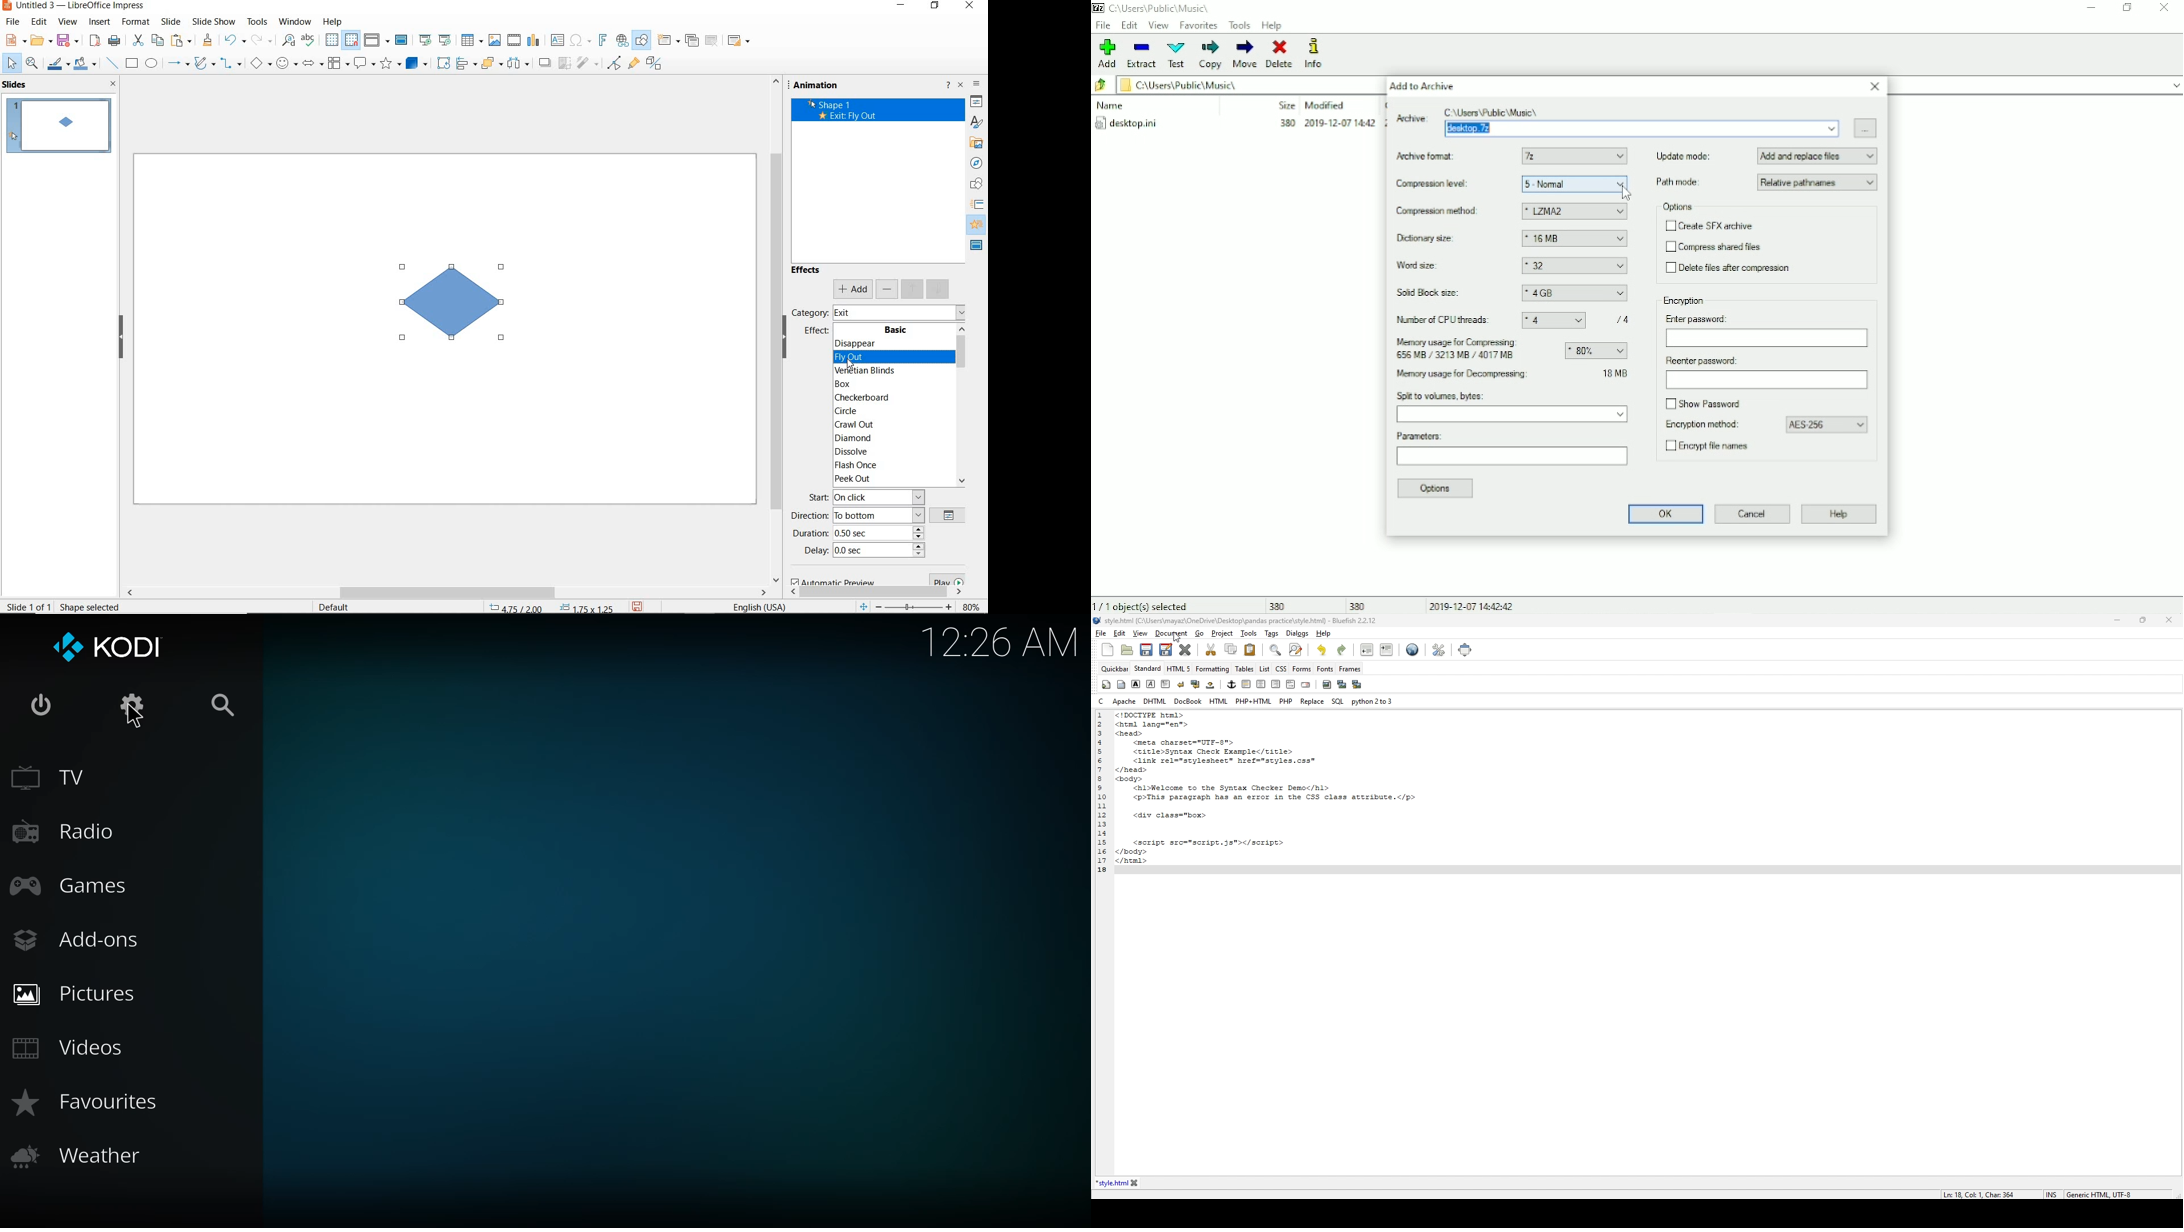  Describe the element at coordinates (1147, 649) in the screenshot. I see `save` at that location.